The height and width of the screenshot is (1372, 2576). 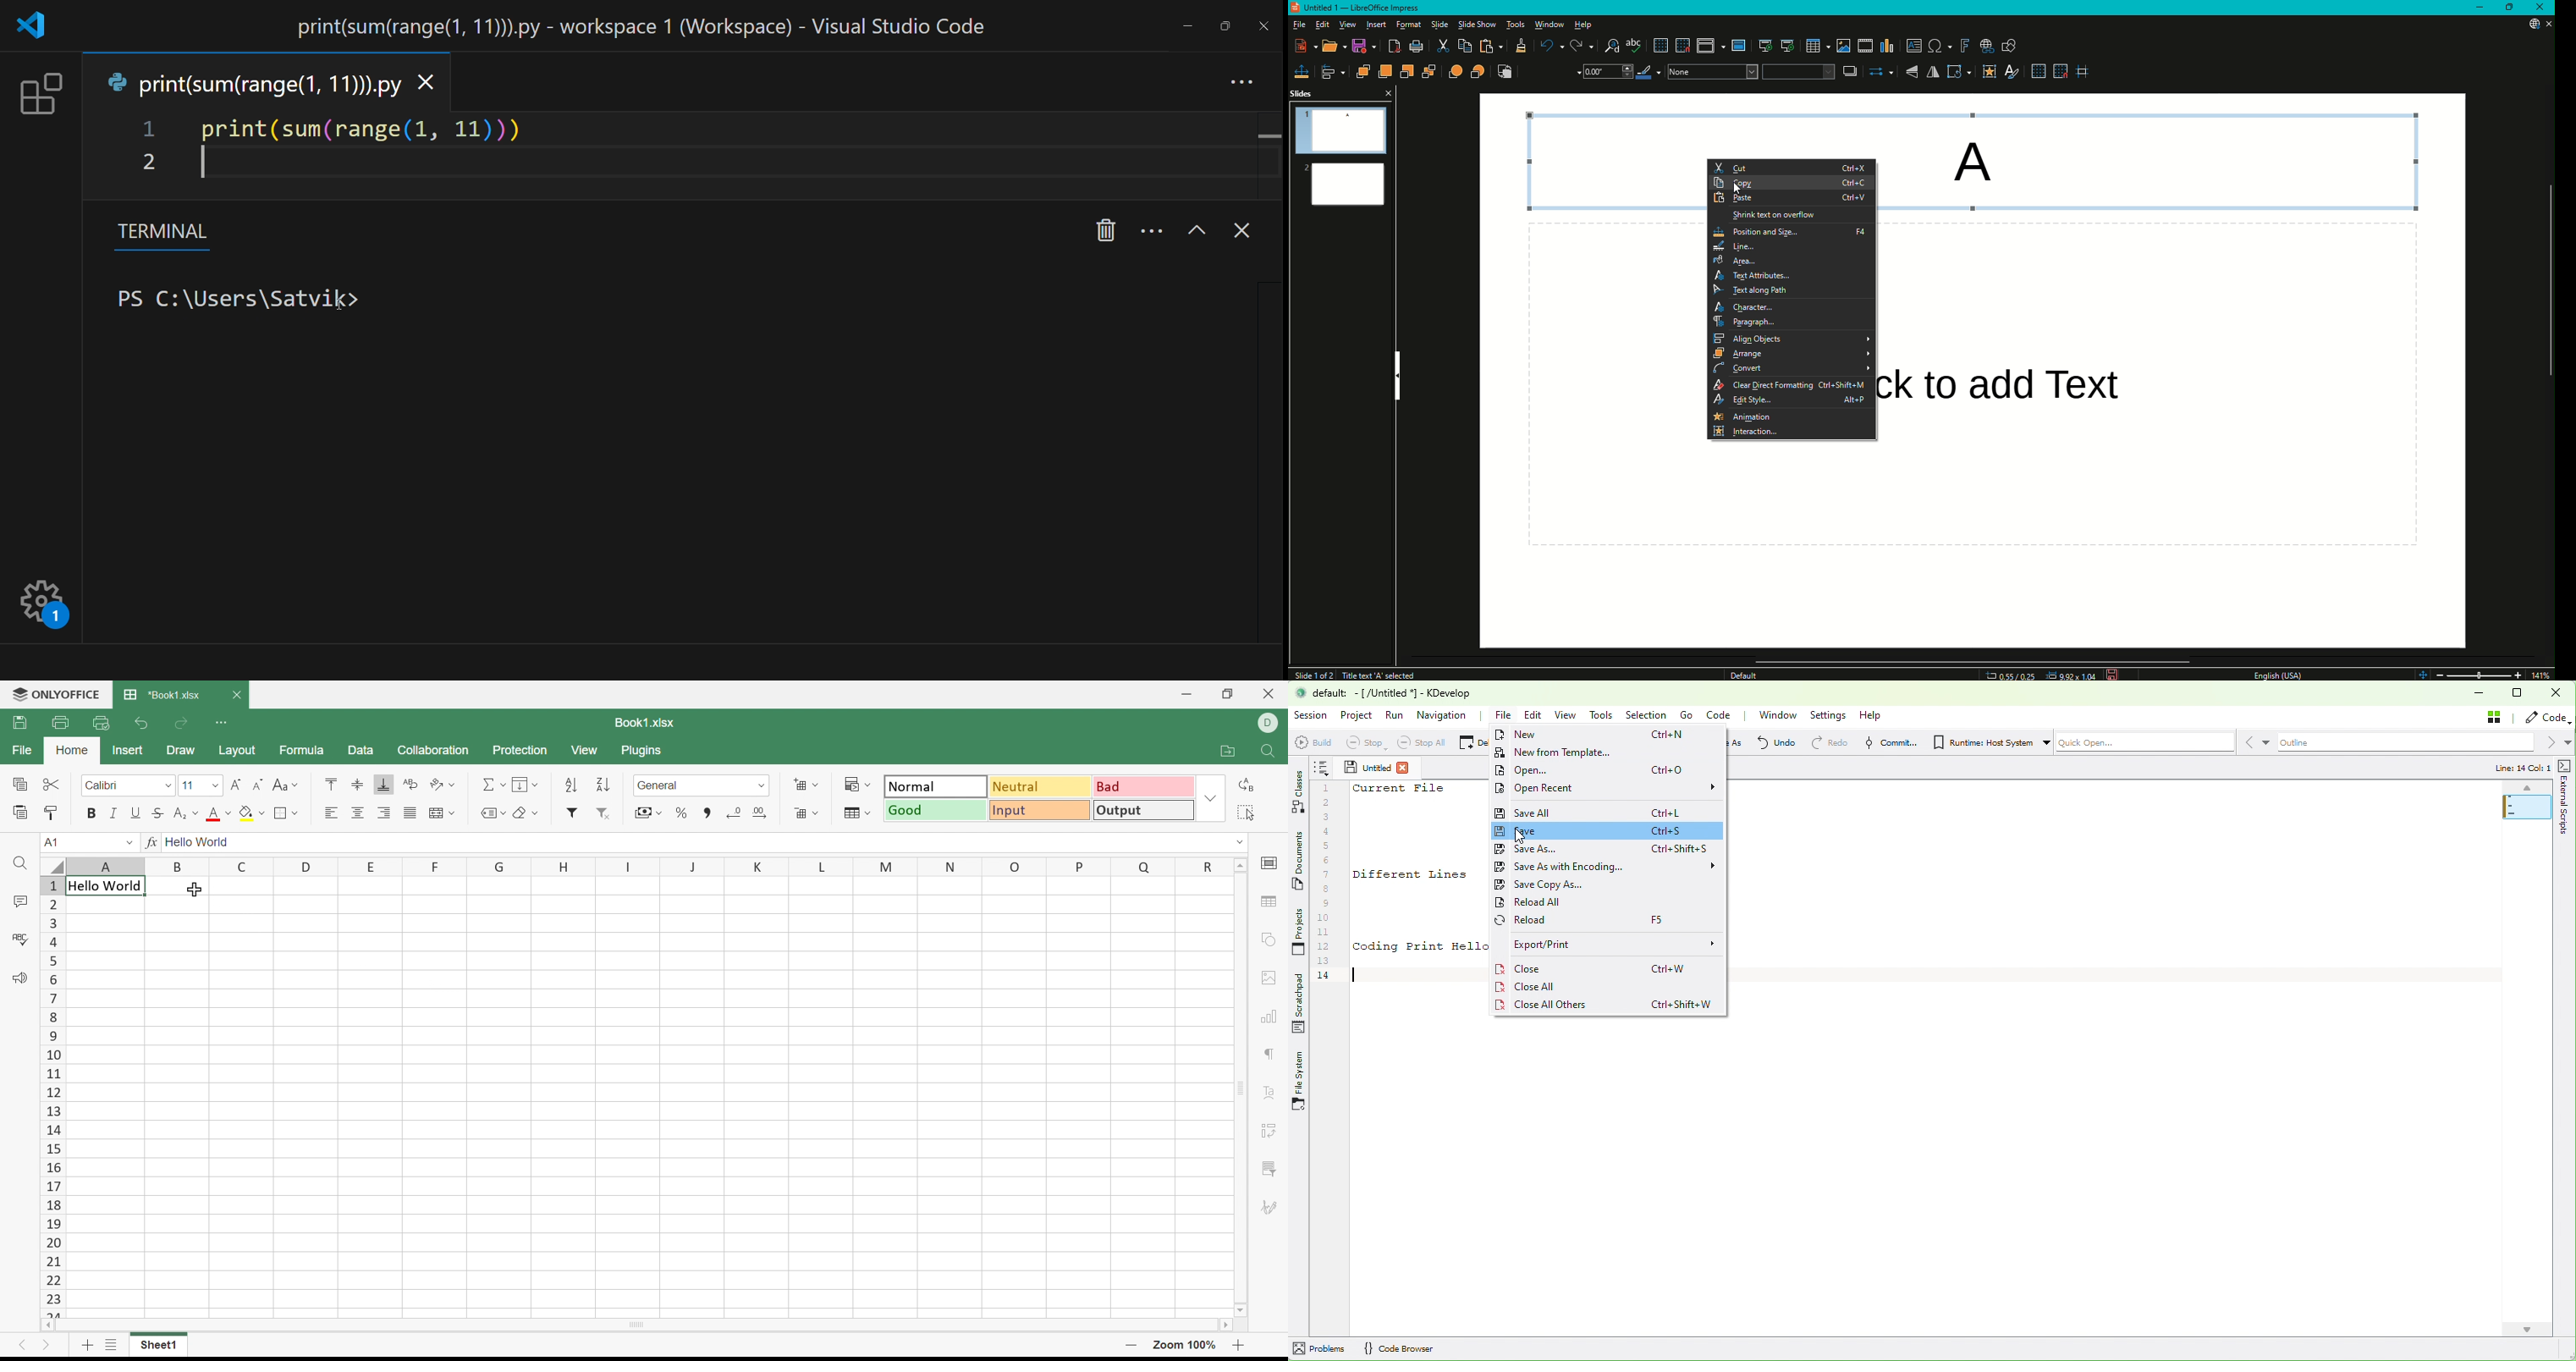 What do you see at coordinates (2008, 46) in the screenshot?
I see `Show Draw Function` at bounding box center [2008, 46].